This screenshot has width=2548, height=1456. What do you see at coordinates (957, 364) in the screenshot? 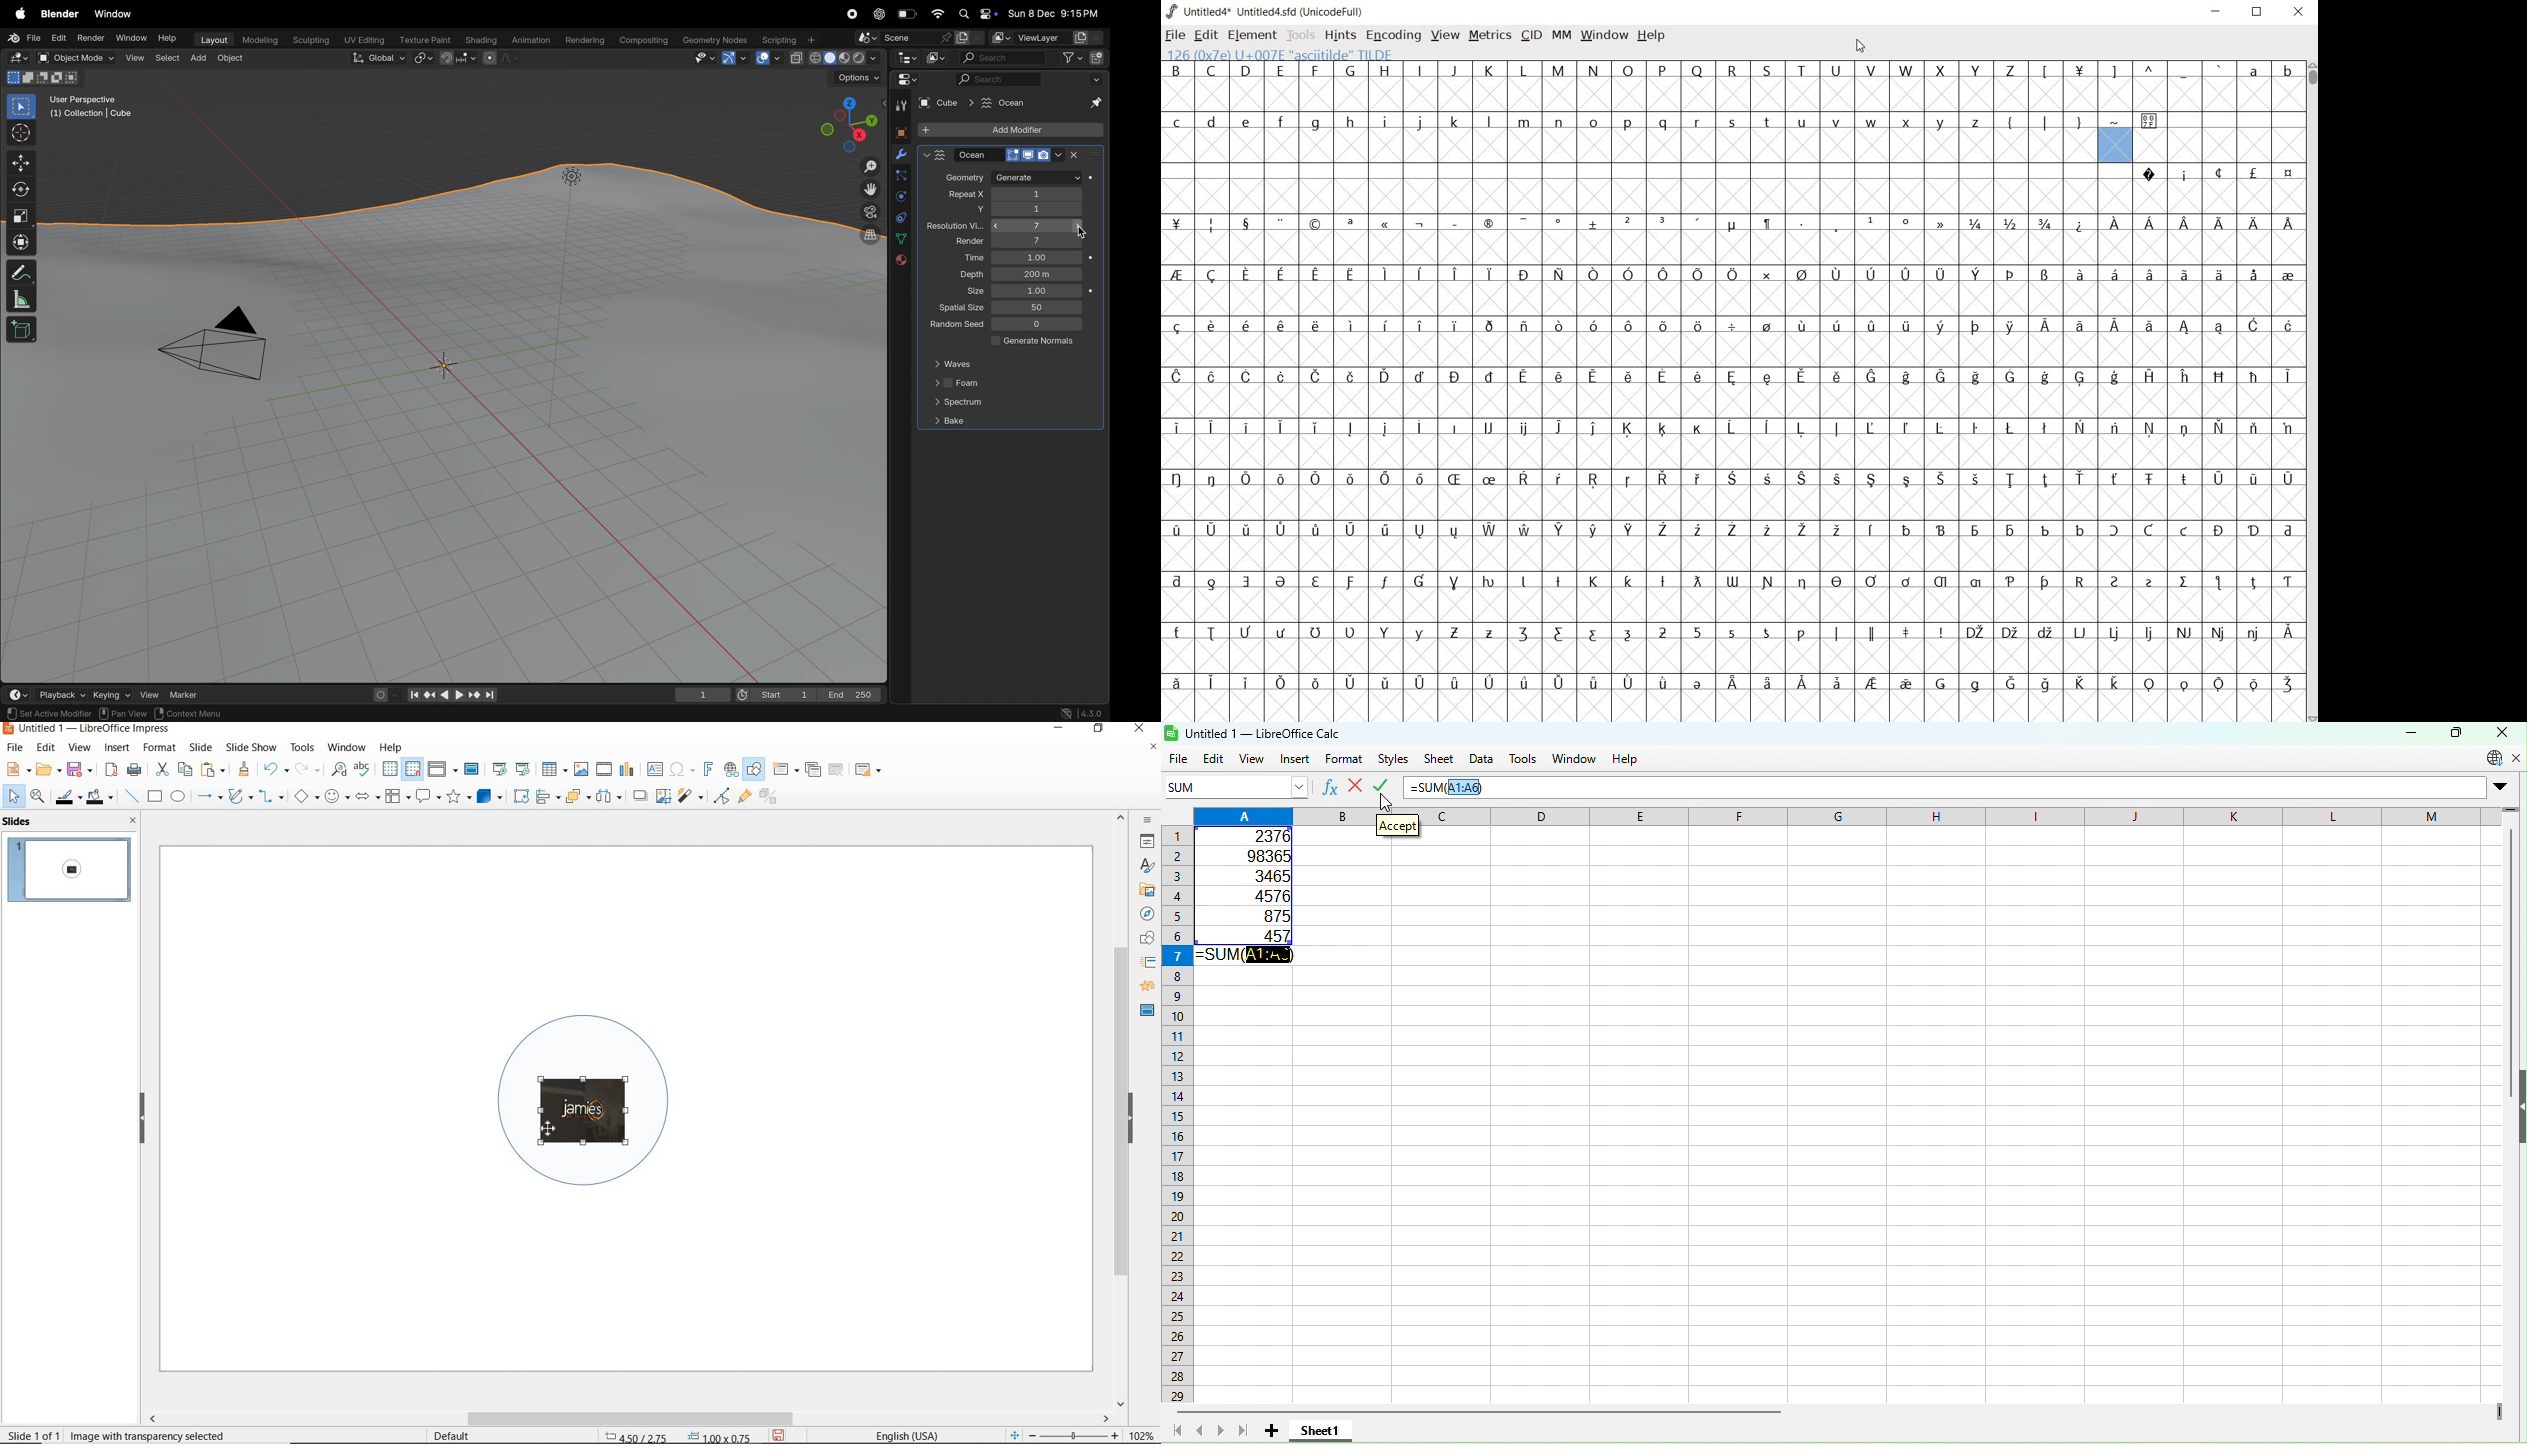
I see `Waves` at bounding box center [957, 364].